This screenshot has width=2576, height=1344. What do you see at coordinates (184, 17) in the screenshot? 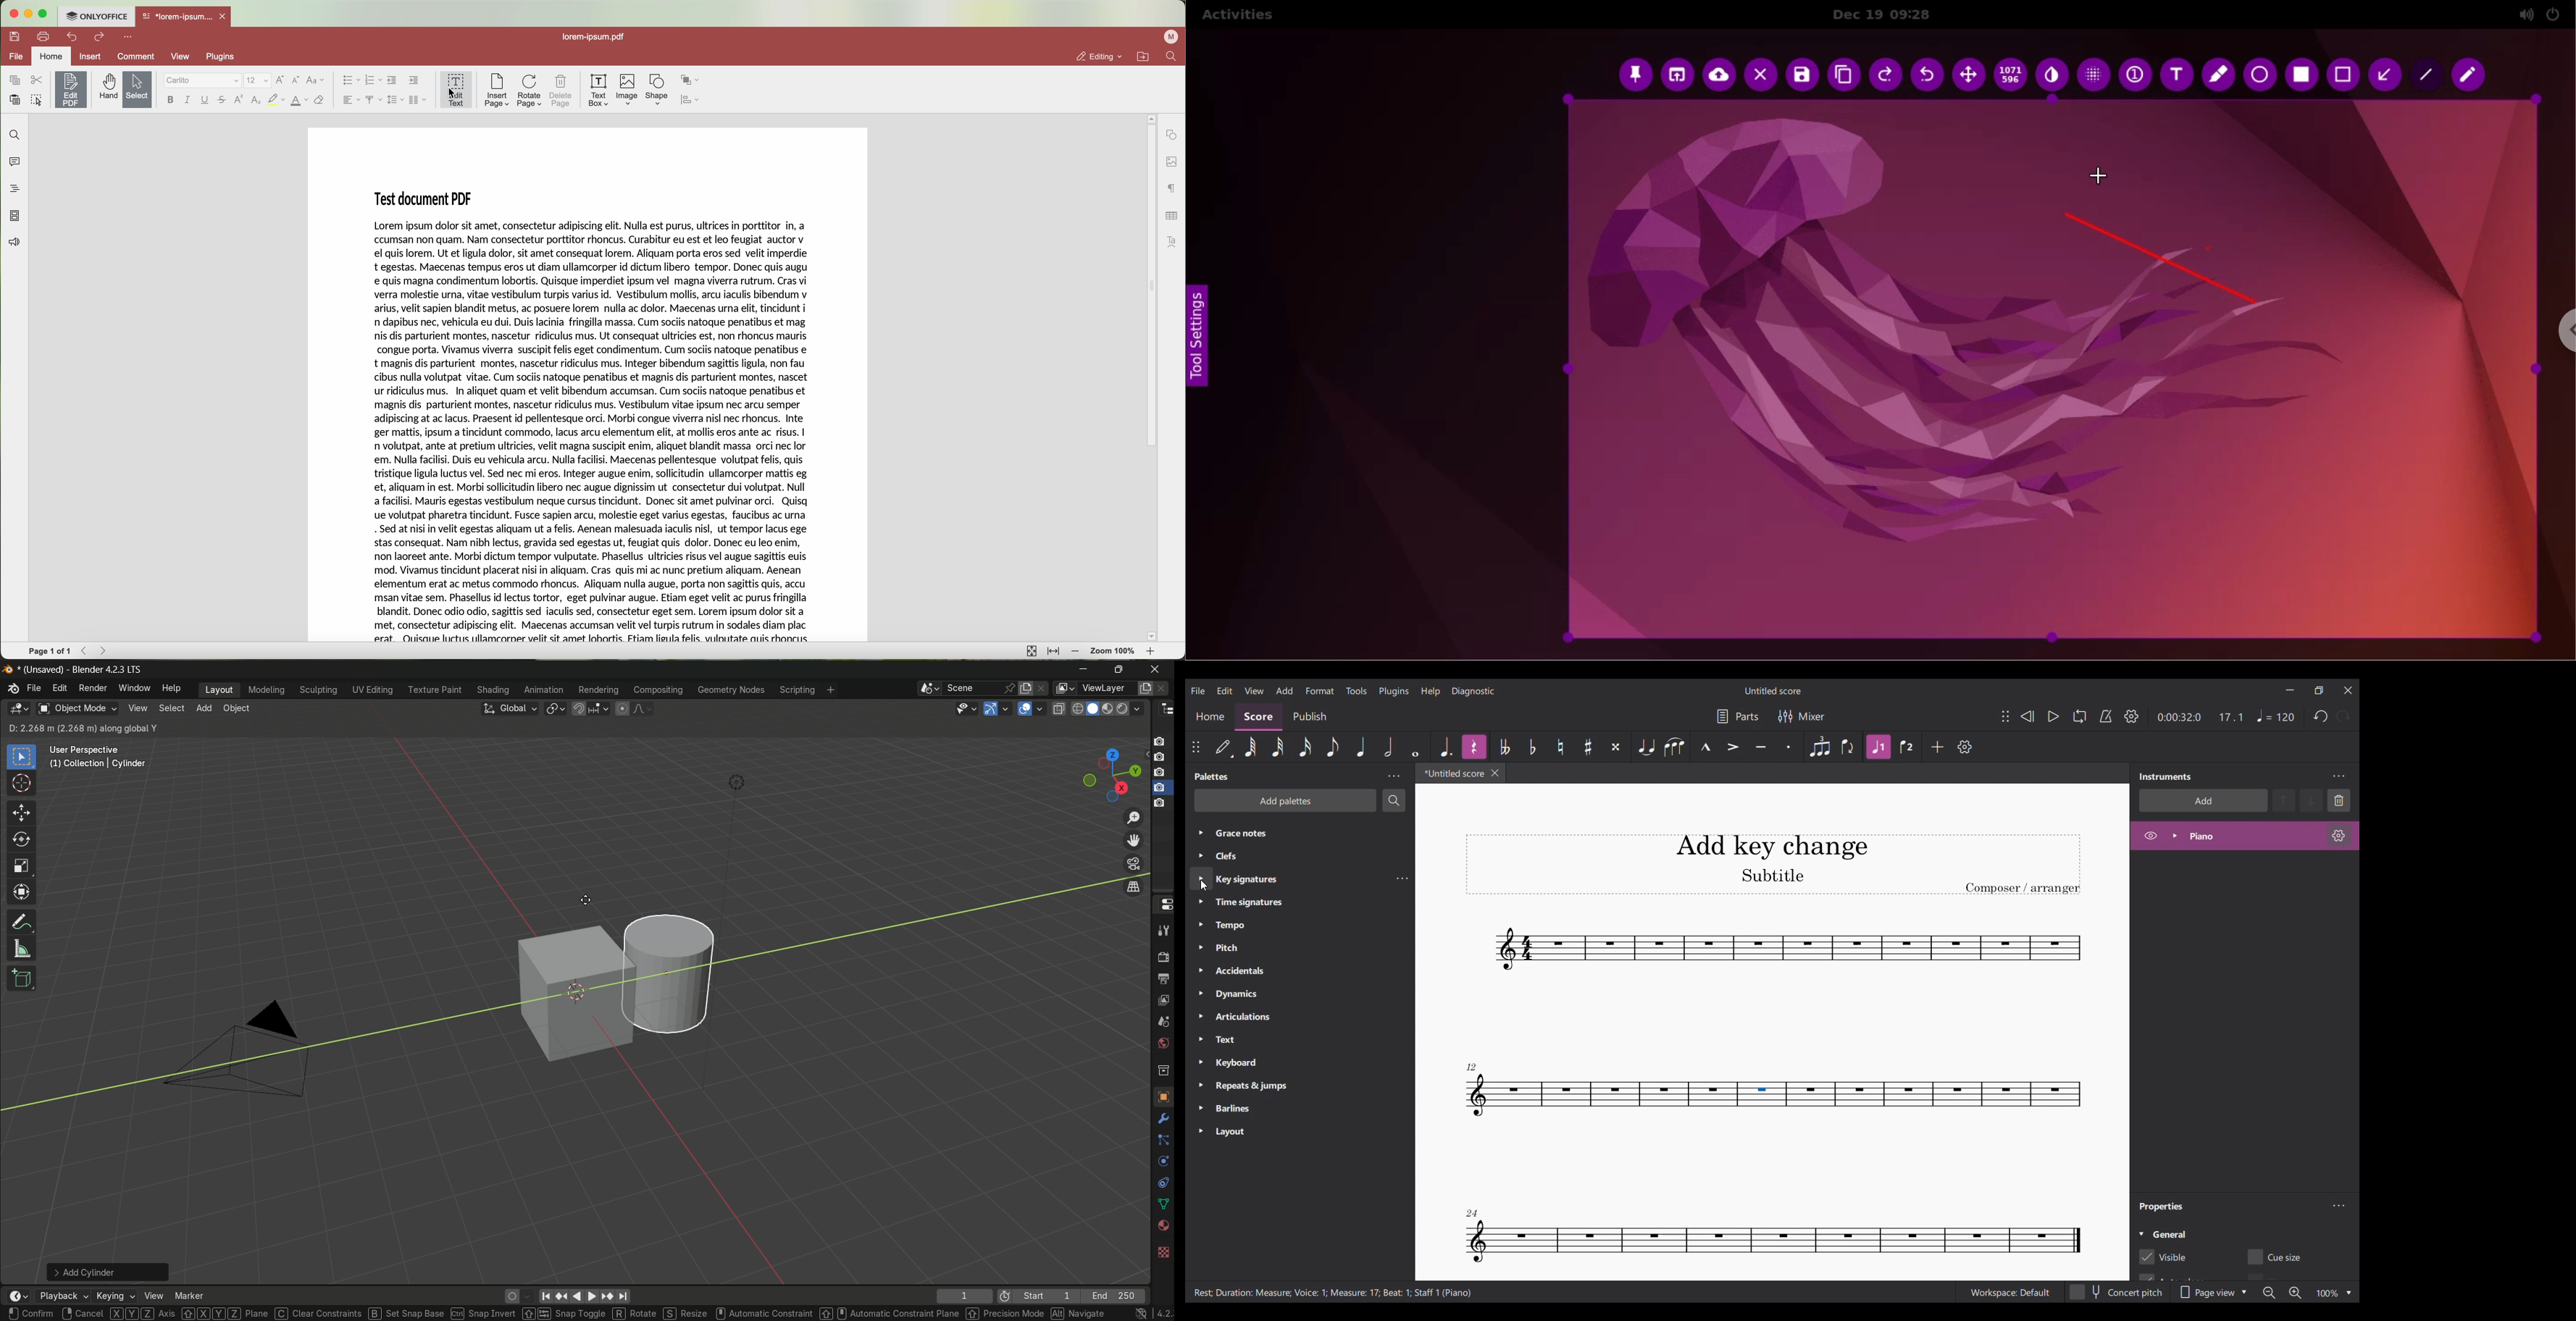
I see `open file` at bounding box center [184, 17].